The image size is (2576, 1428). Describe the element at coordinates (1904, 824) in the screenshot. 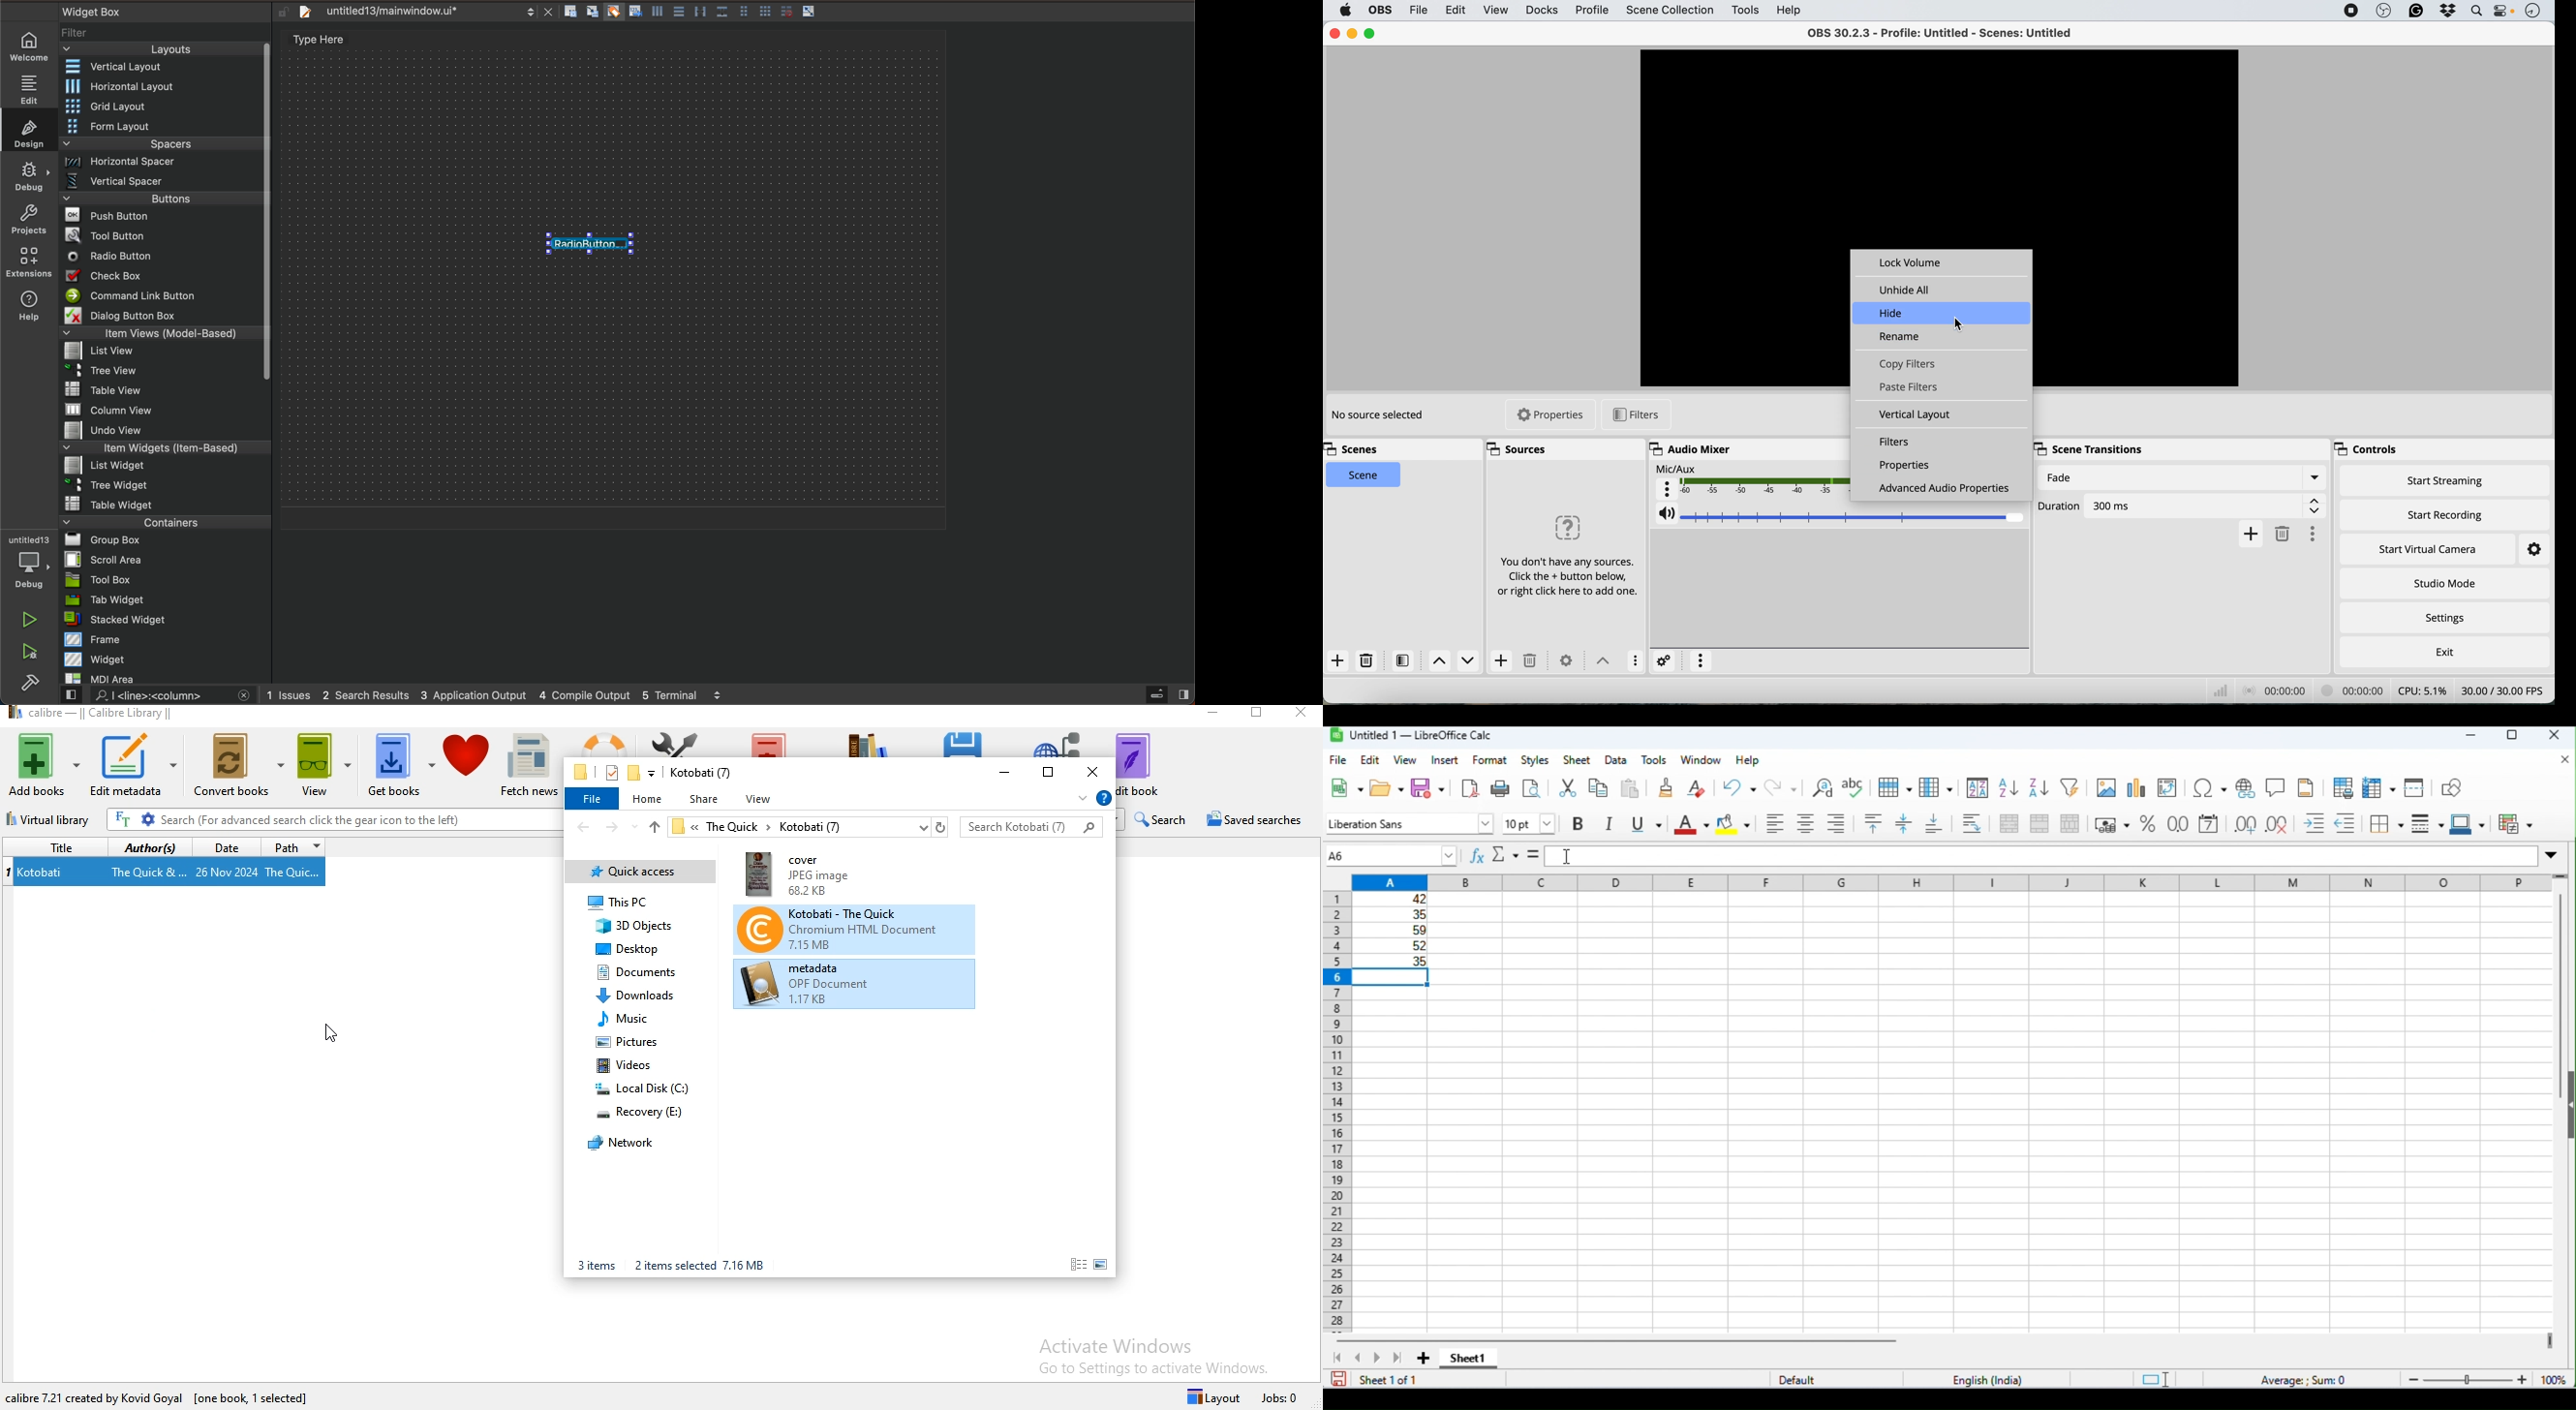

I see `center vertically` at that location.